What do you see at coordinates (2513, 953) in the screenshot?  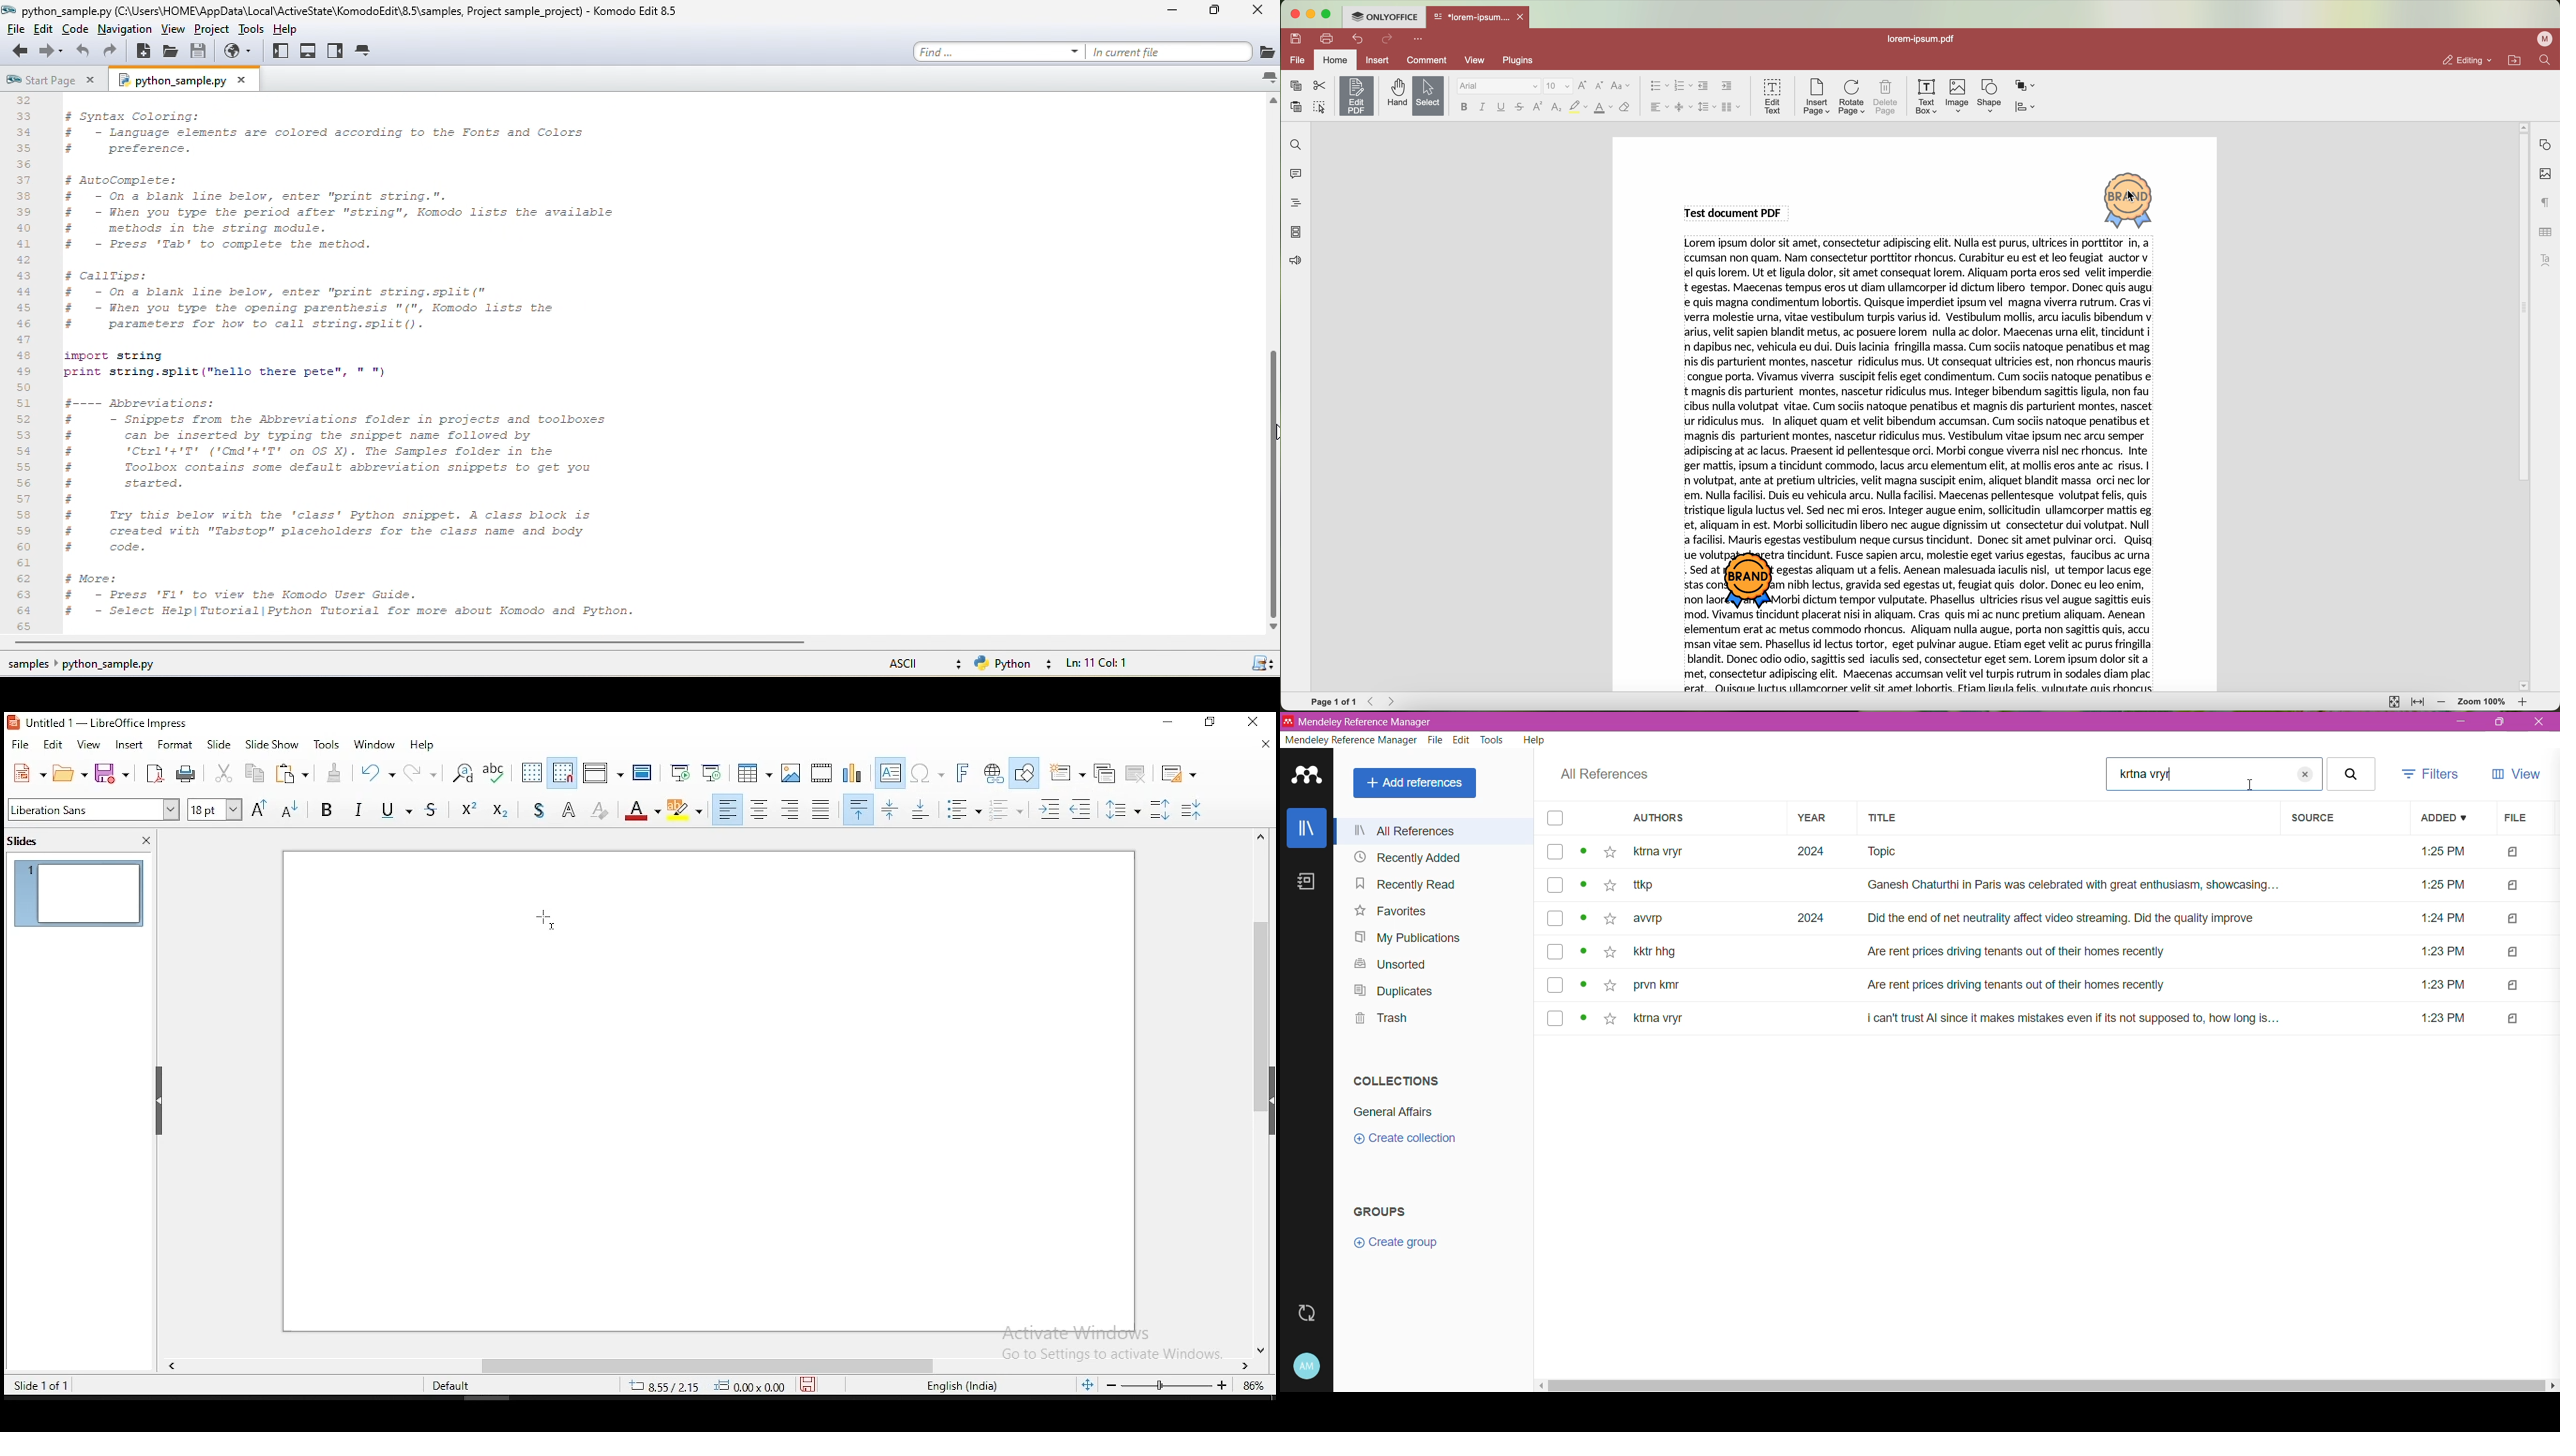 I see `file type` at bounding box center [2513, 953].